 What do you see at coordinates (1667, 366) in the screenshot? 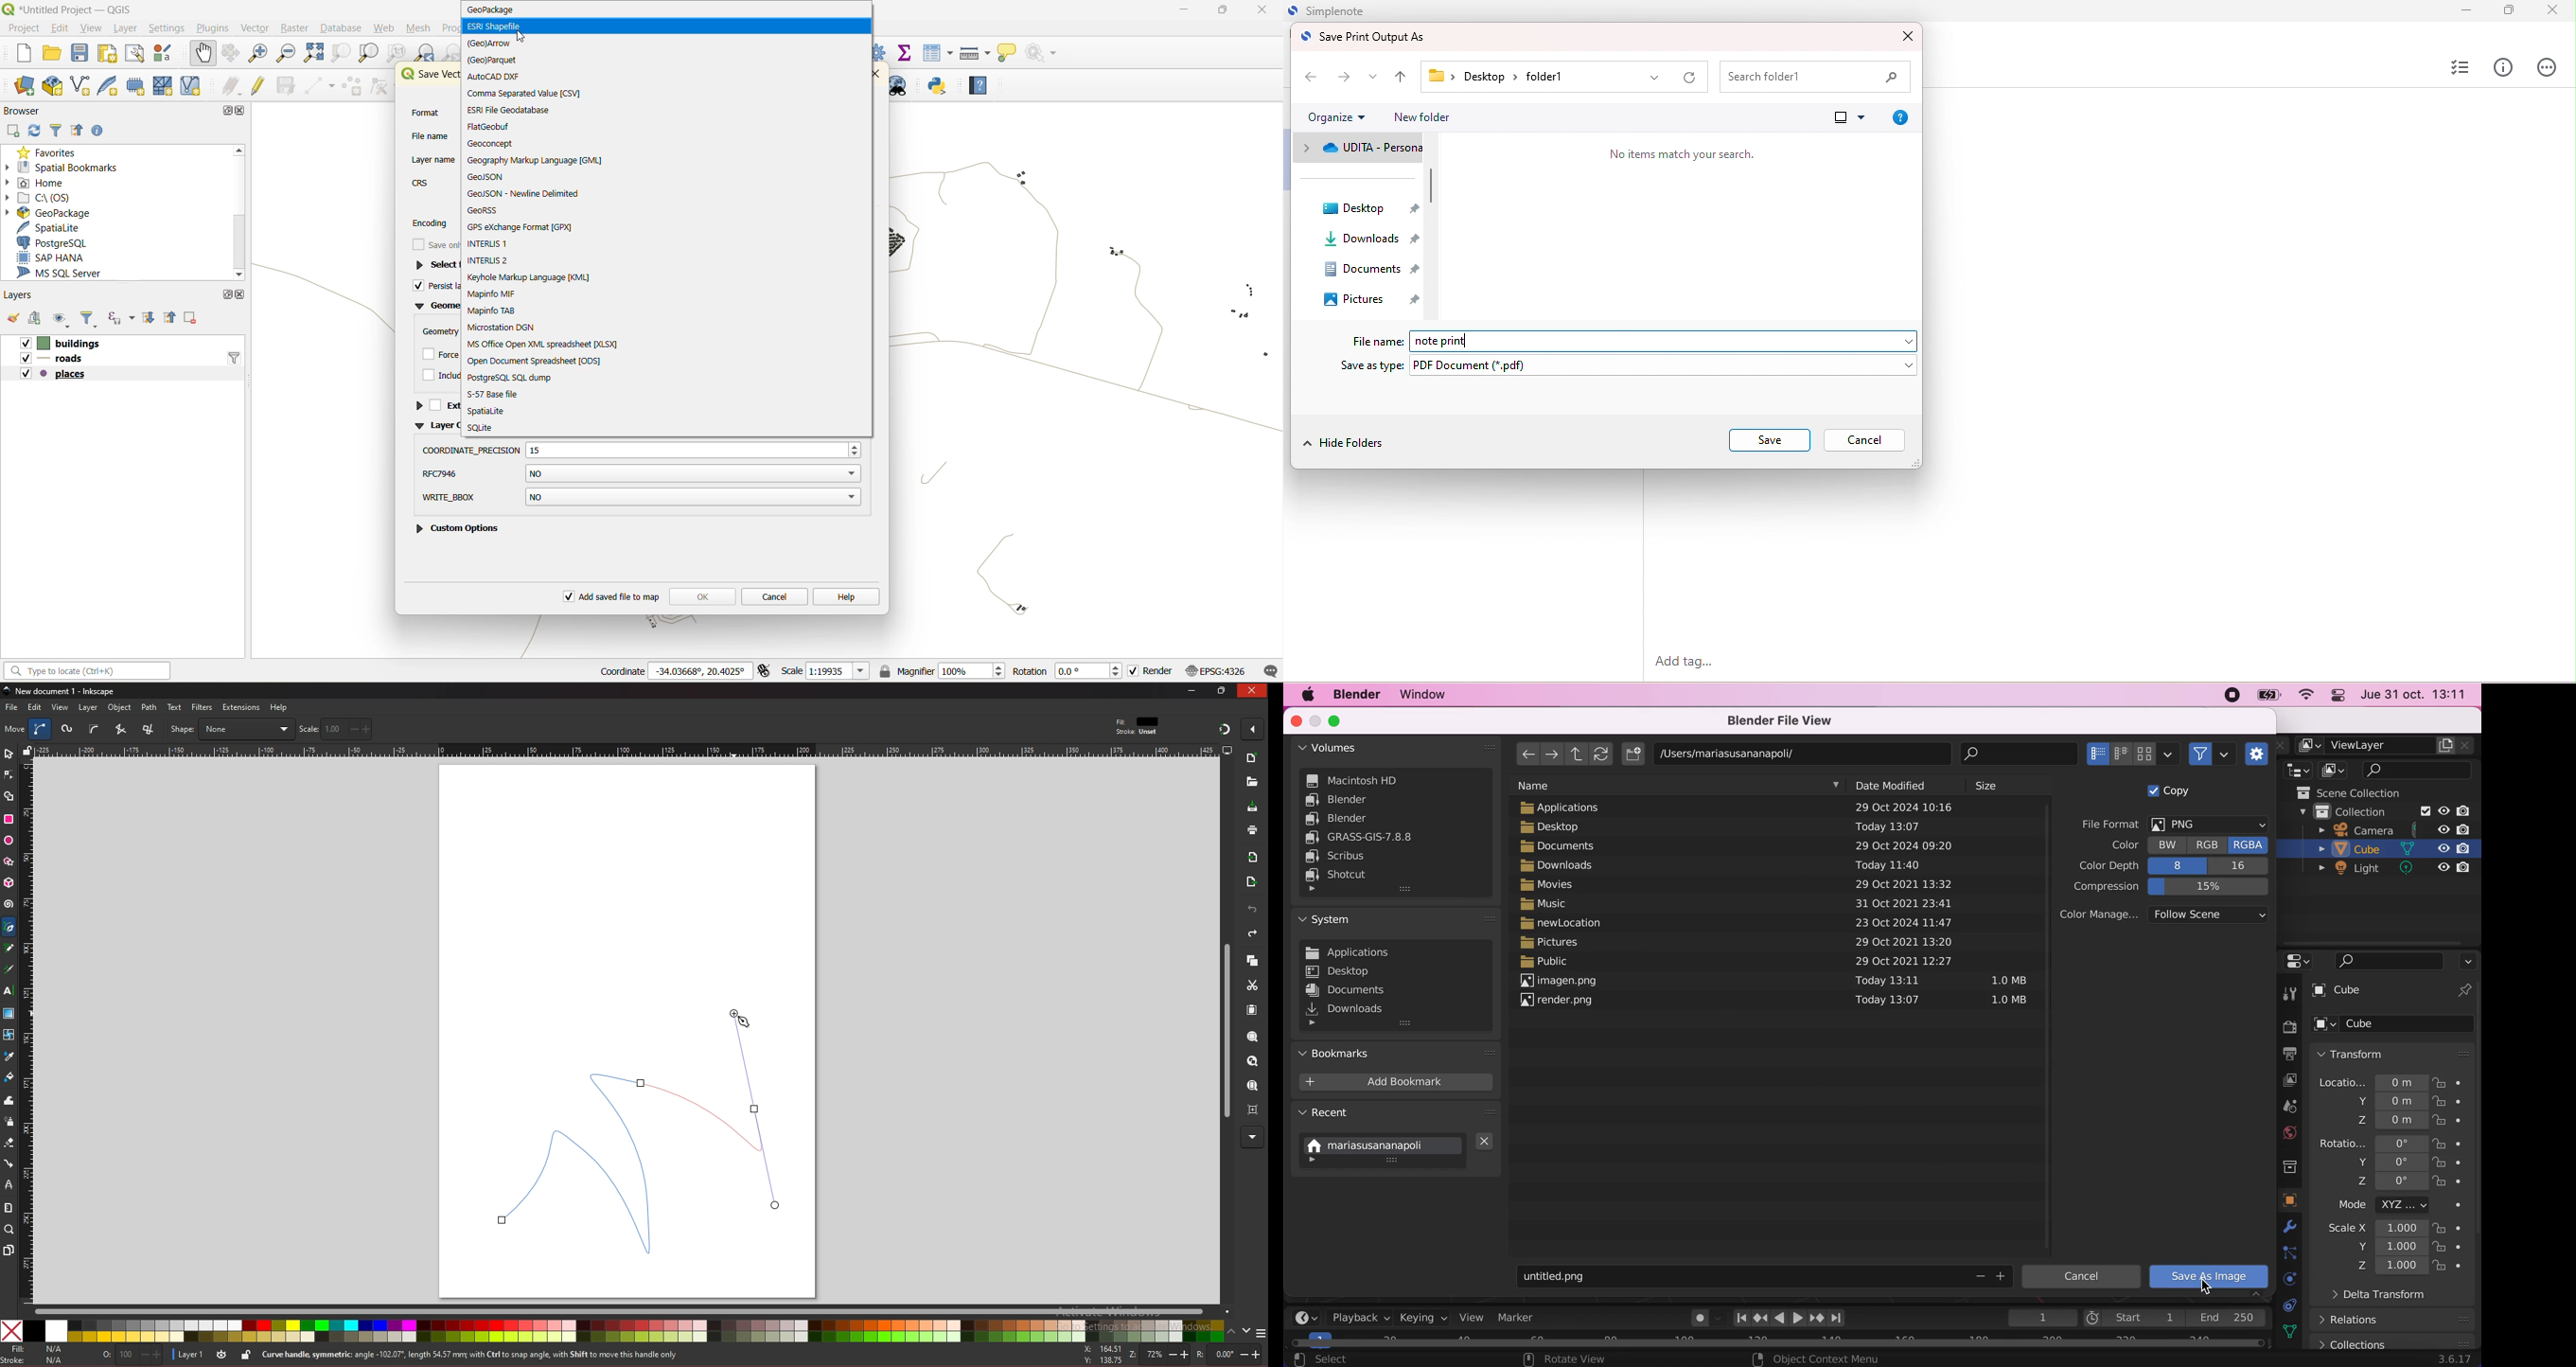
I see `select file type` at bounding box center [1667, 366].